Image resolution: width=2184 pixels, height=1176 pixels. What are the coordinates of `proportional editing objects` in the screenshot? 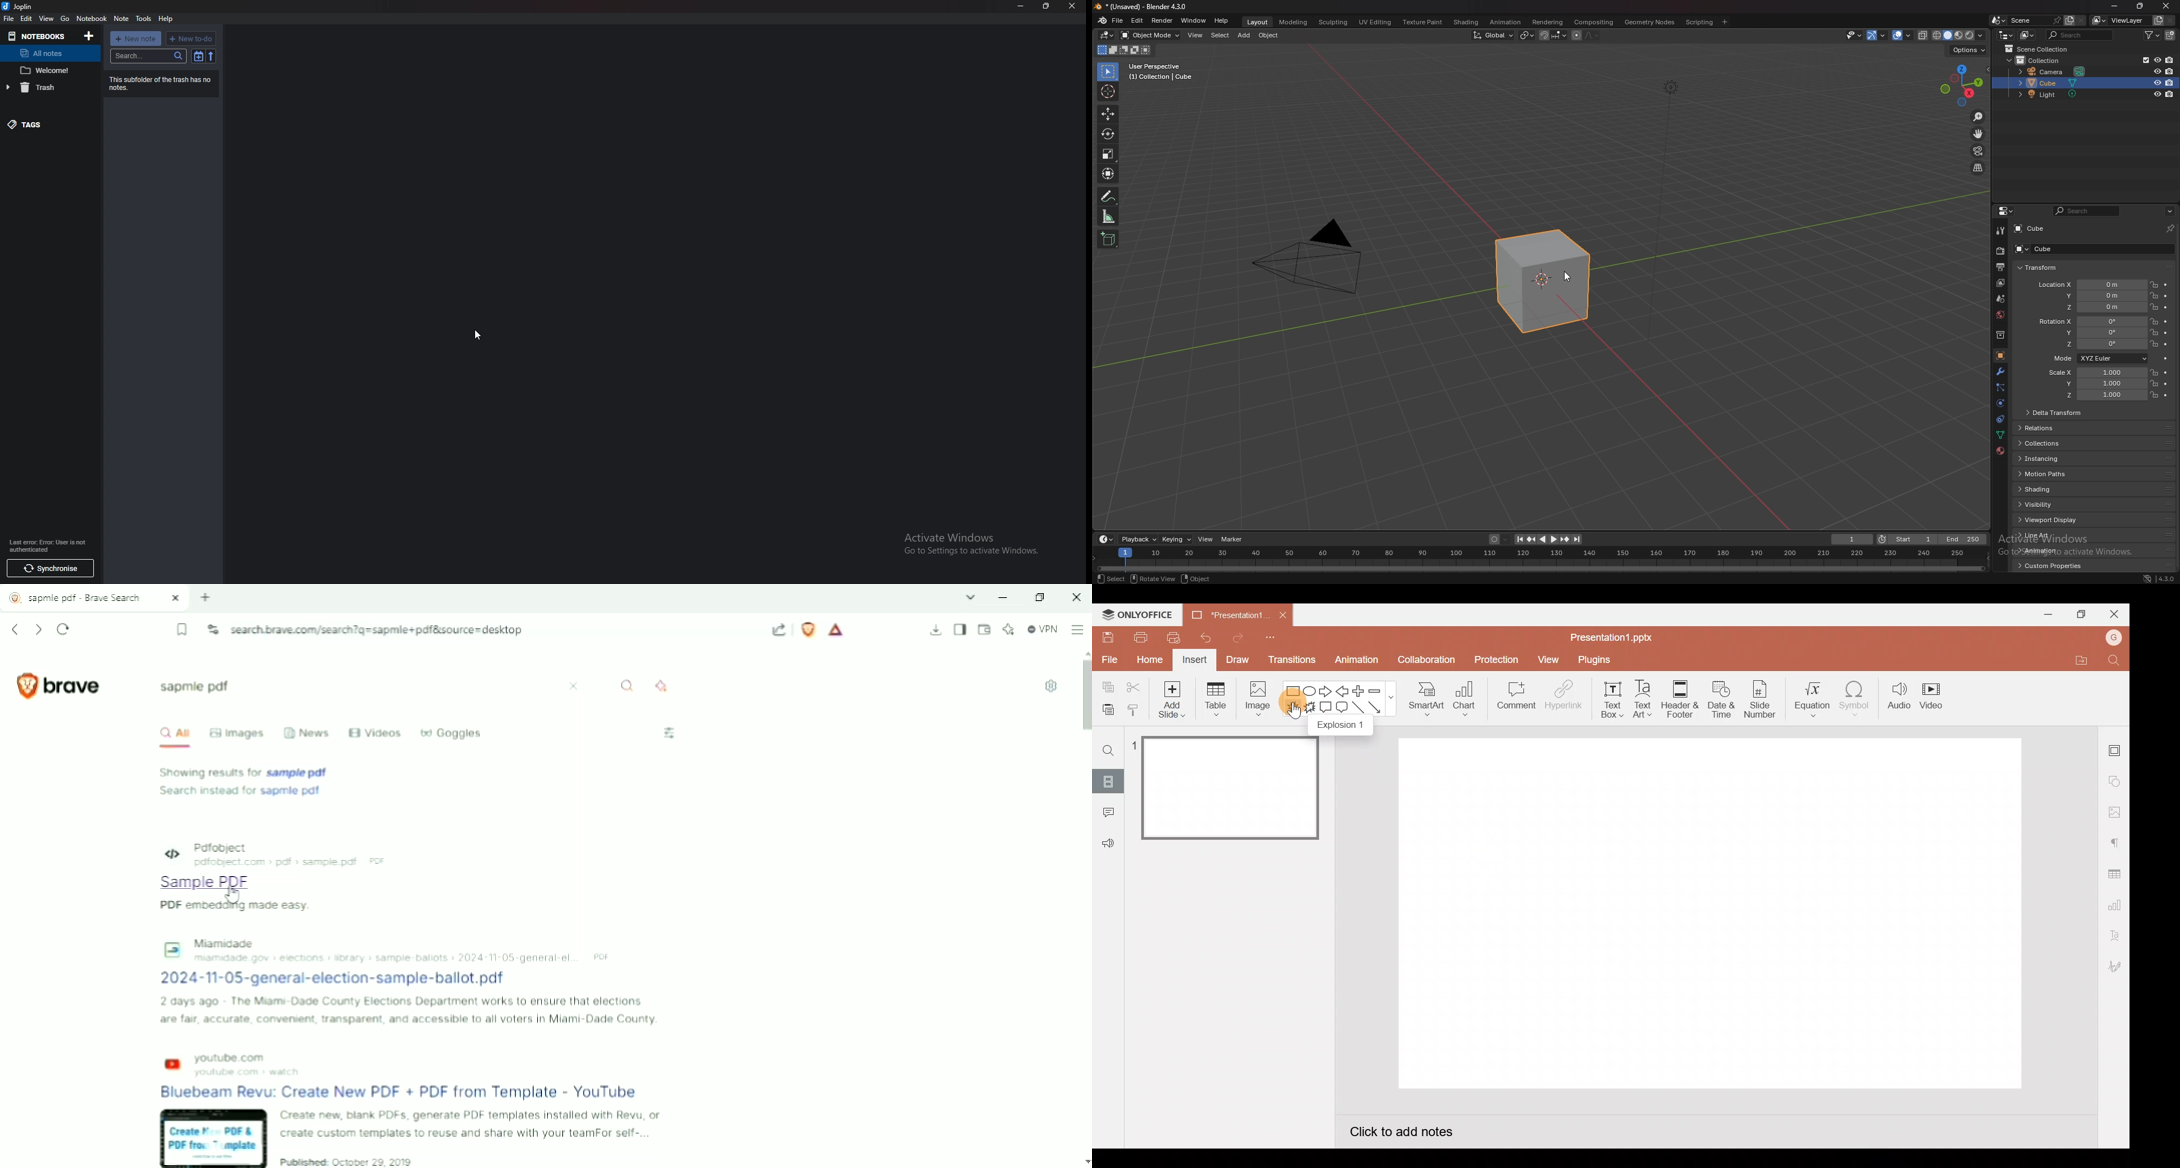 It's located at (1586, 36).